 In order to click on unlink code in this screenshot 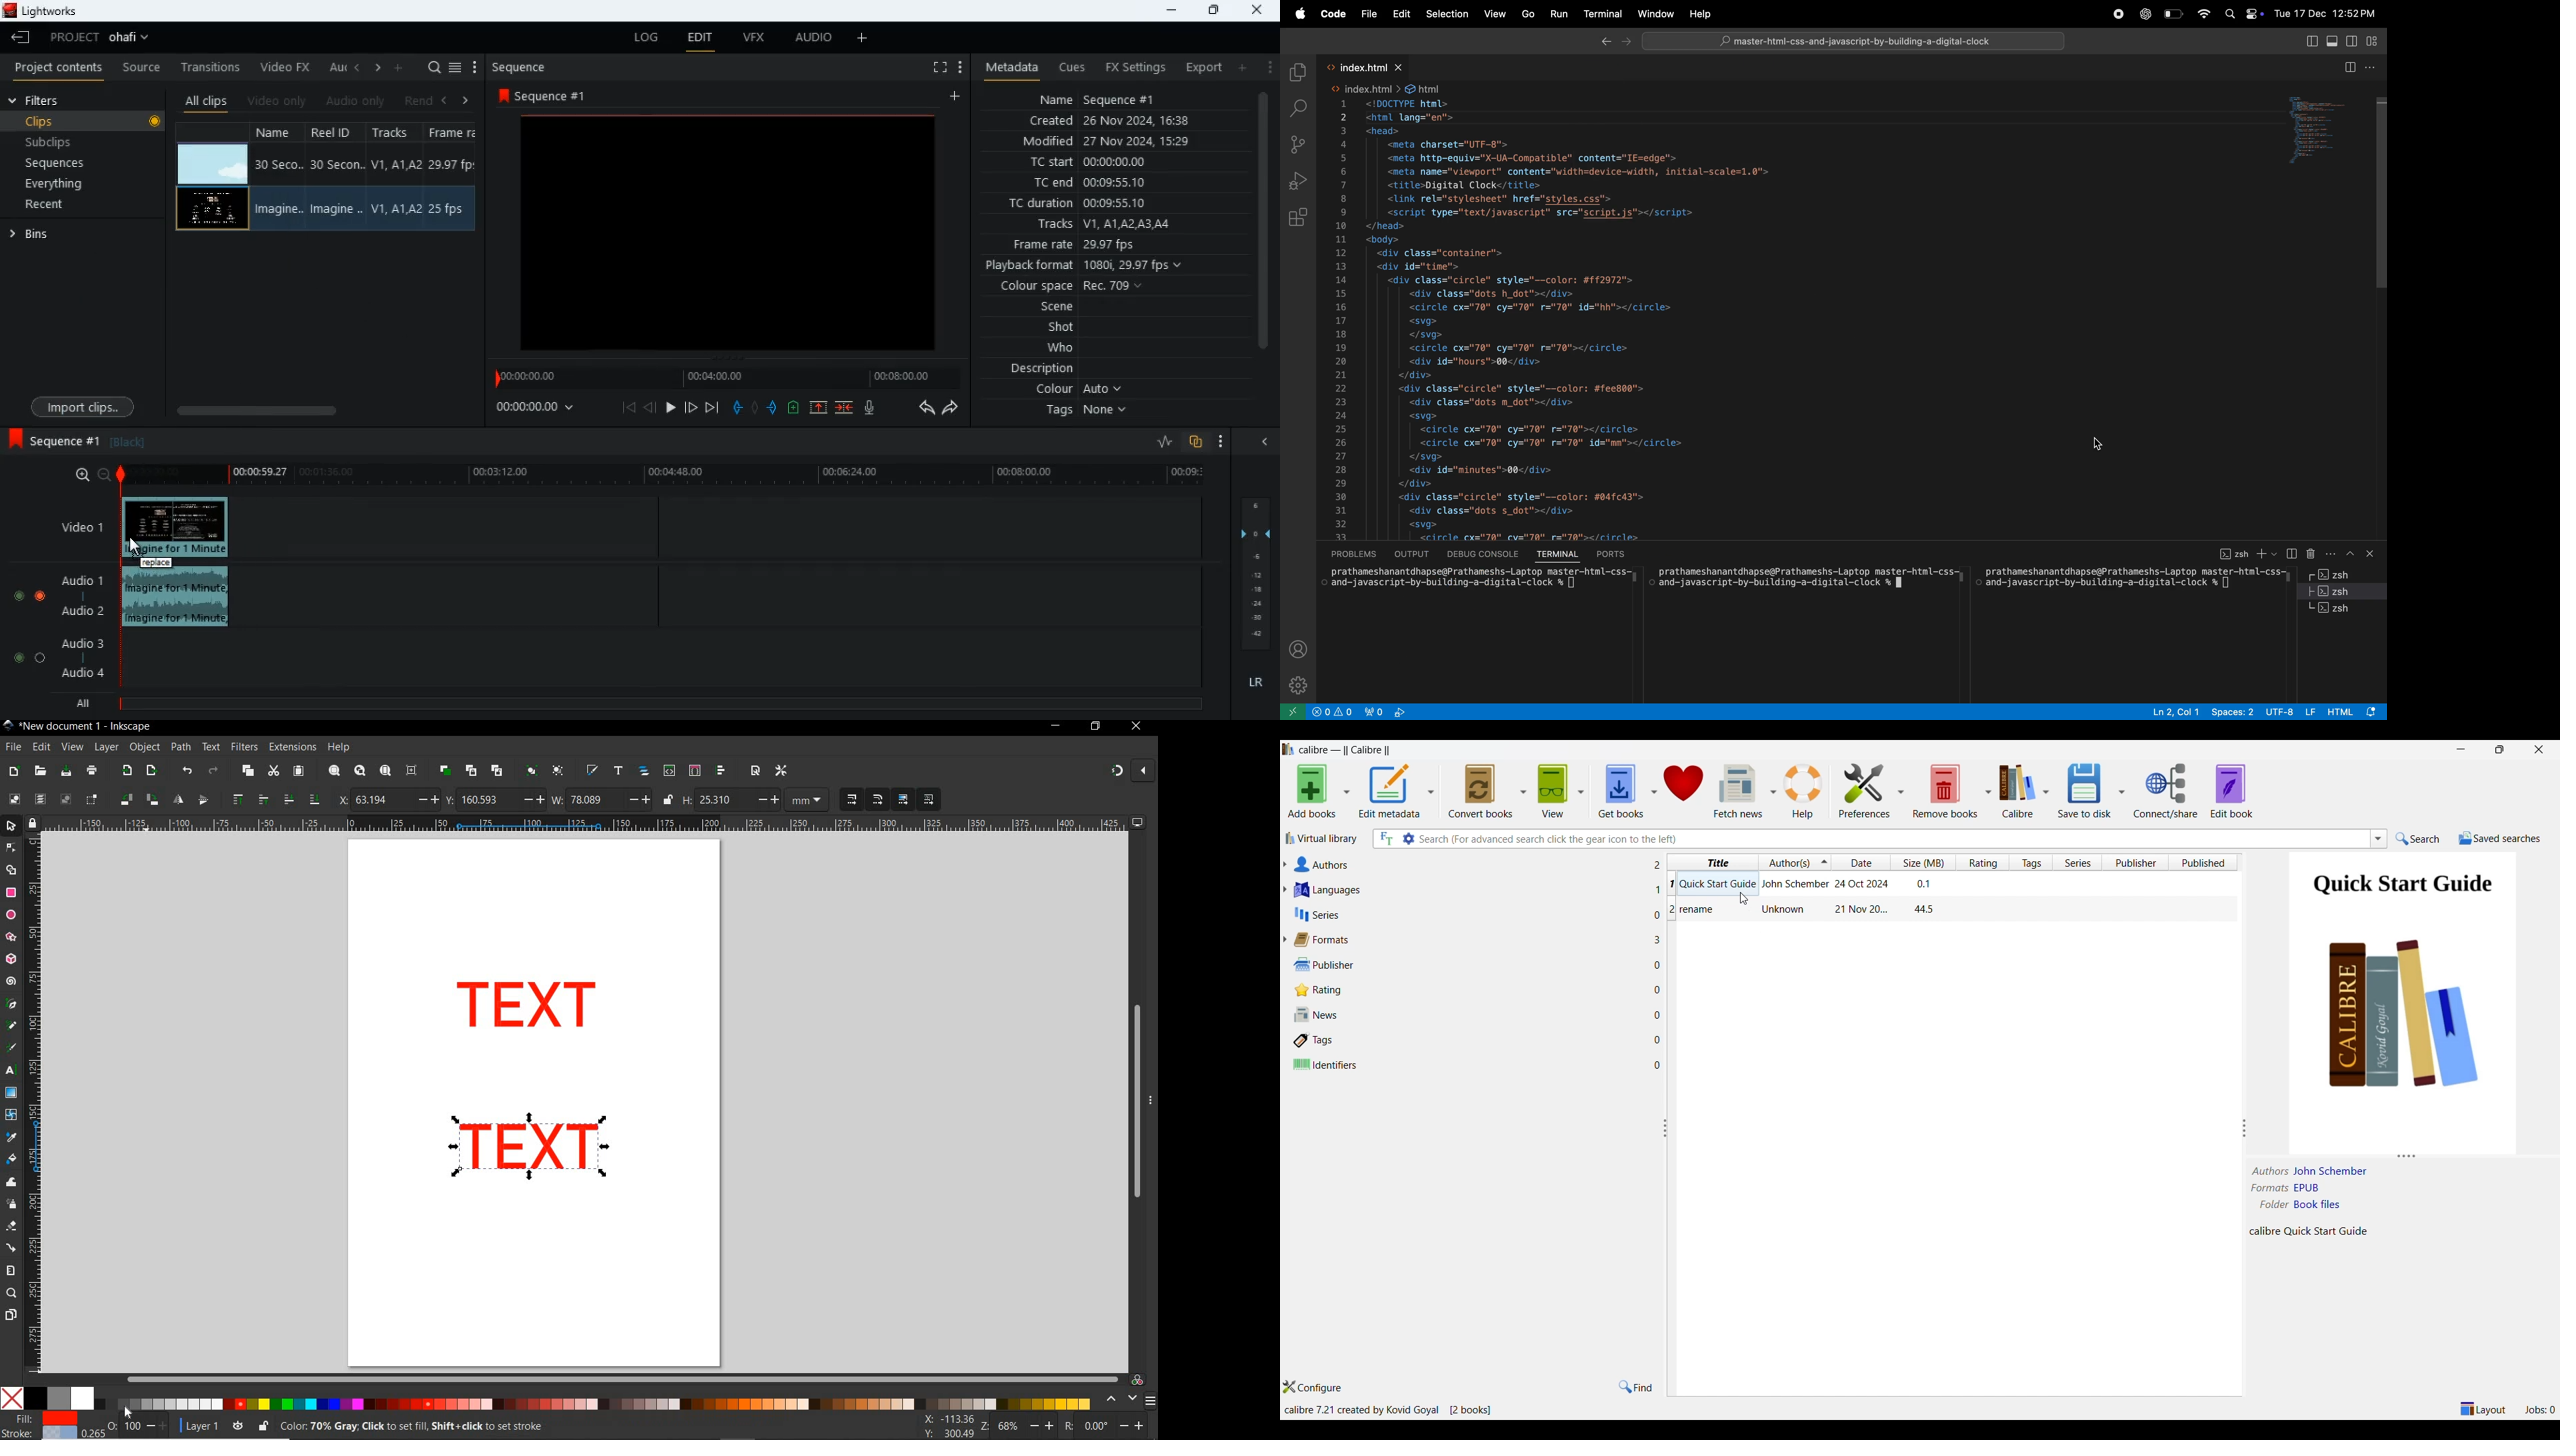, I will do `click(494, 770)`.